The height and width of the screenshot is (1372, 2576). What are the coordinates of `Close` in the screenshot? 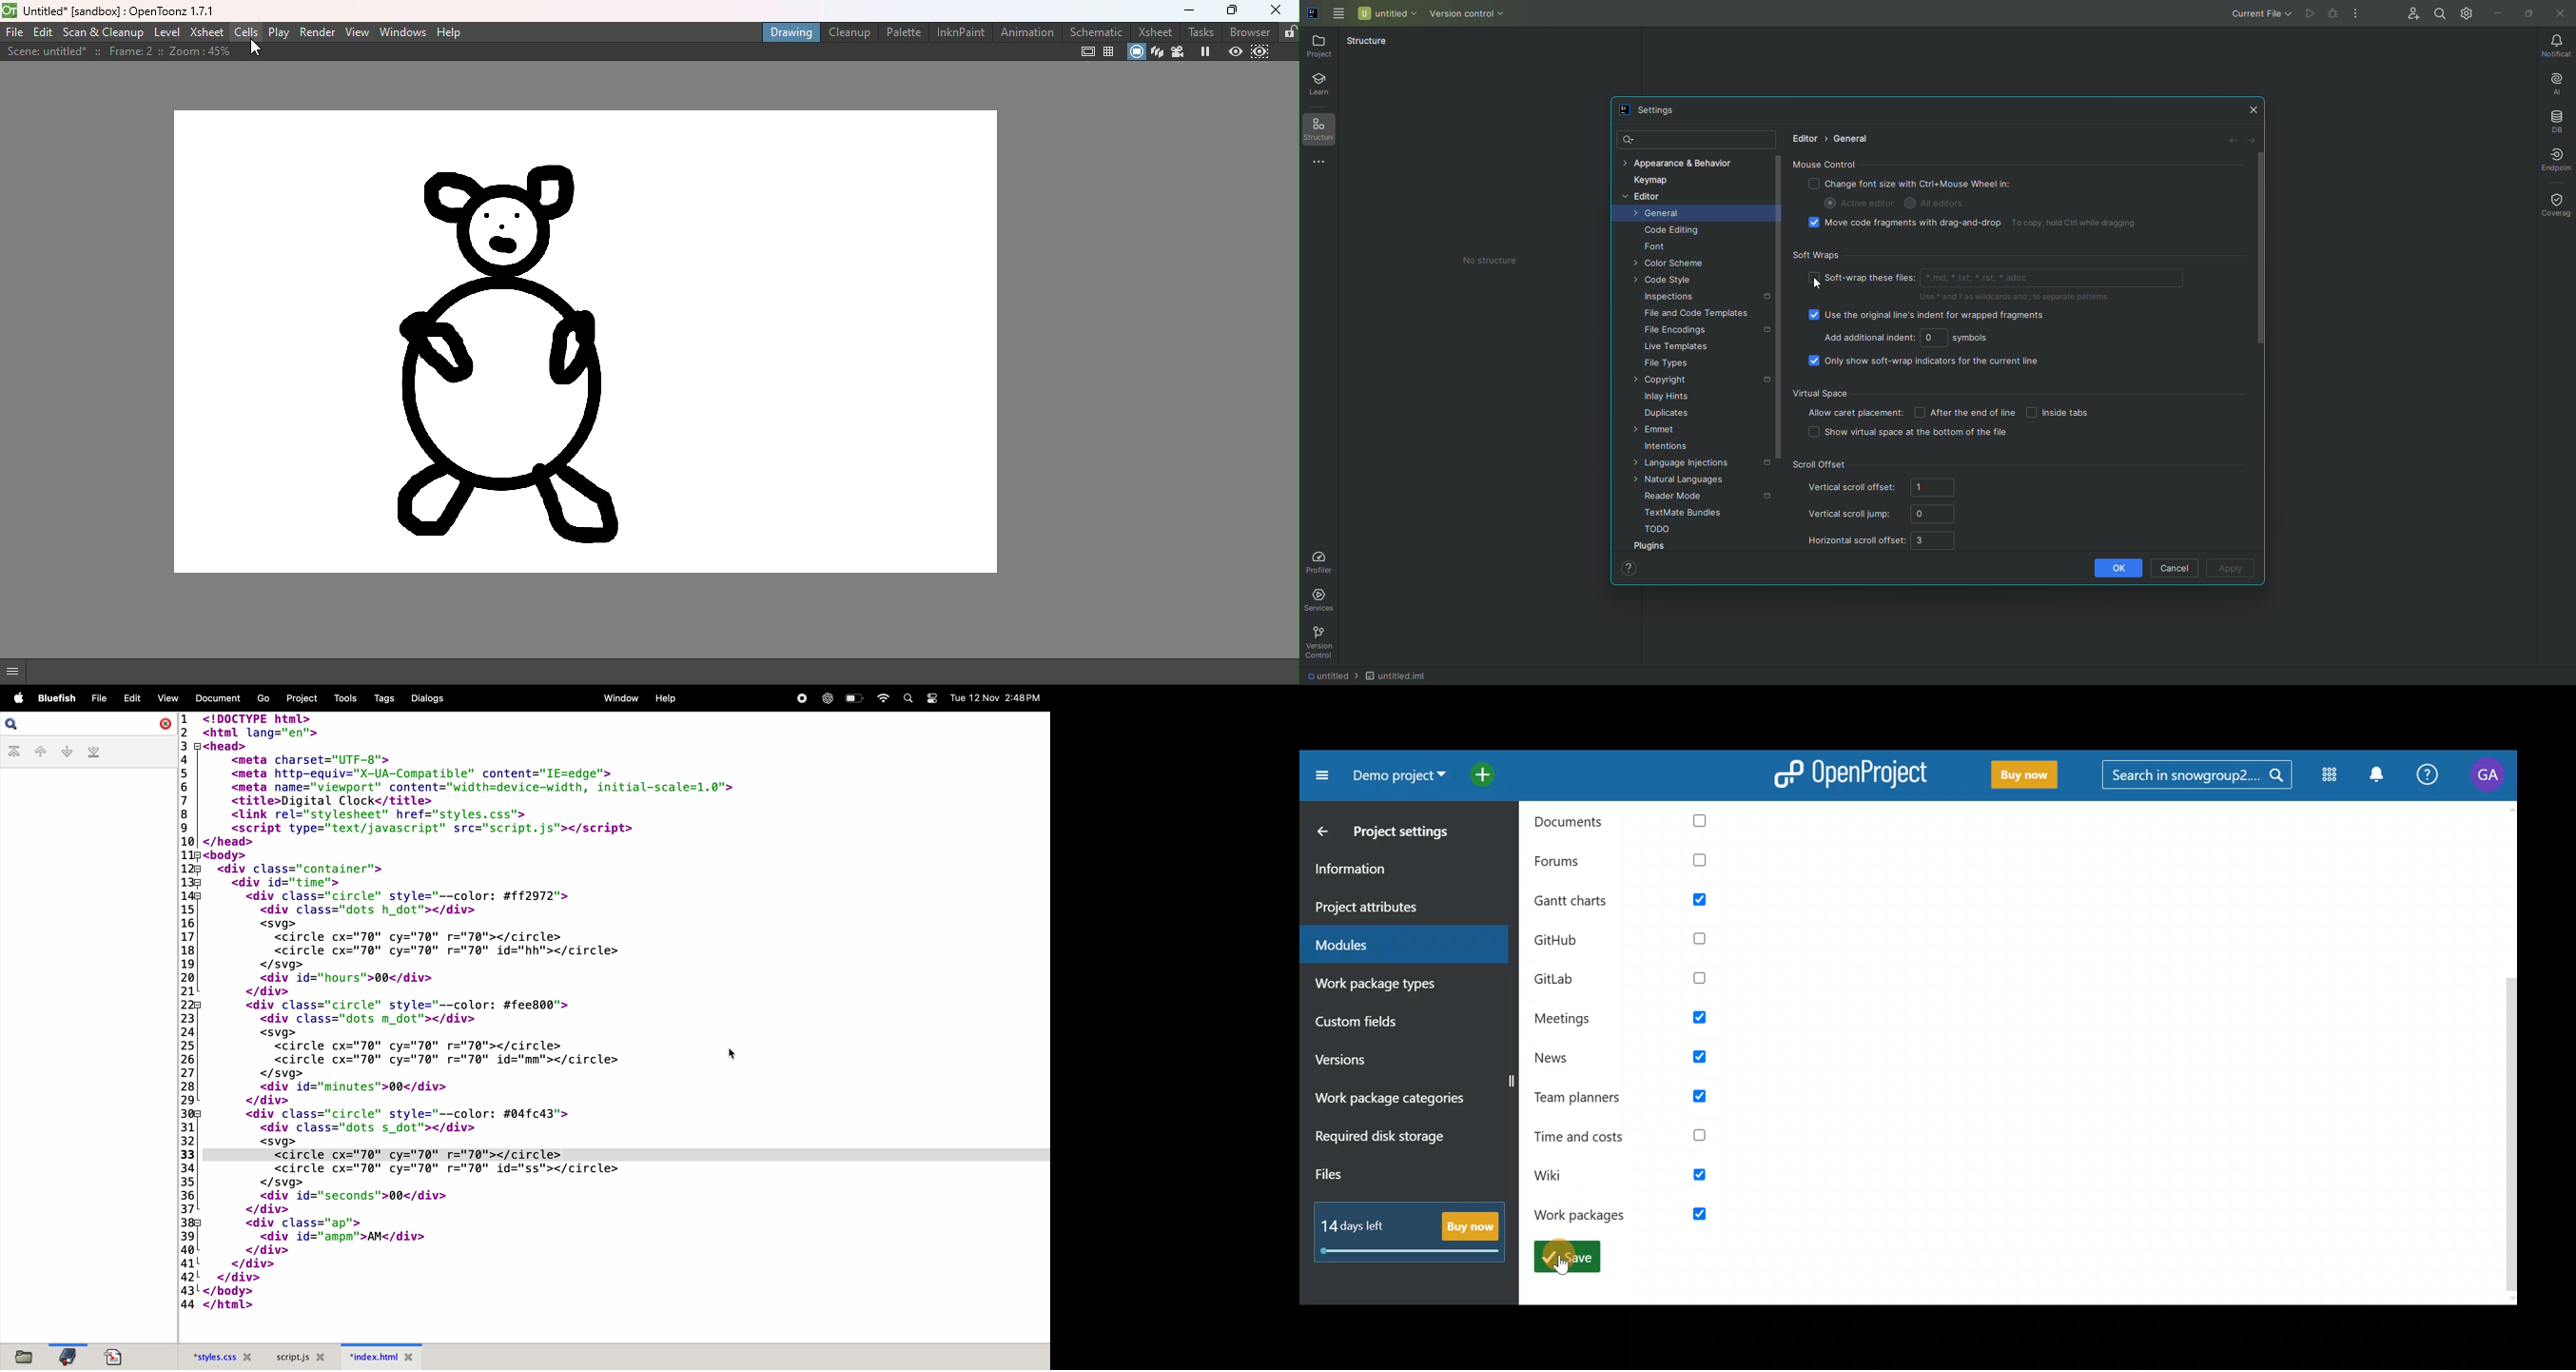 It's located at (2252, 108).